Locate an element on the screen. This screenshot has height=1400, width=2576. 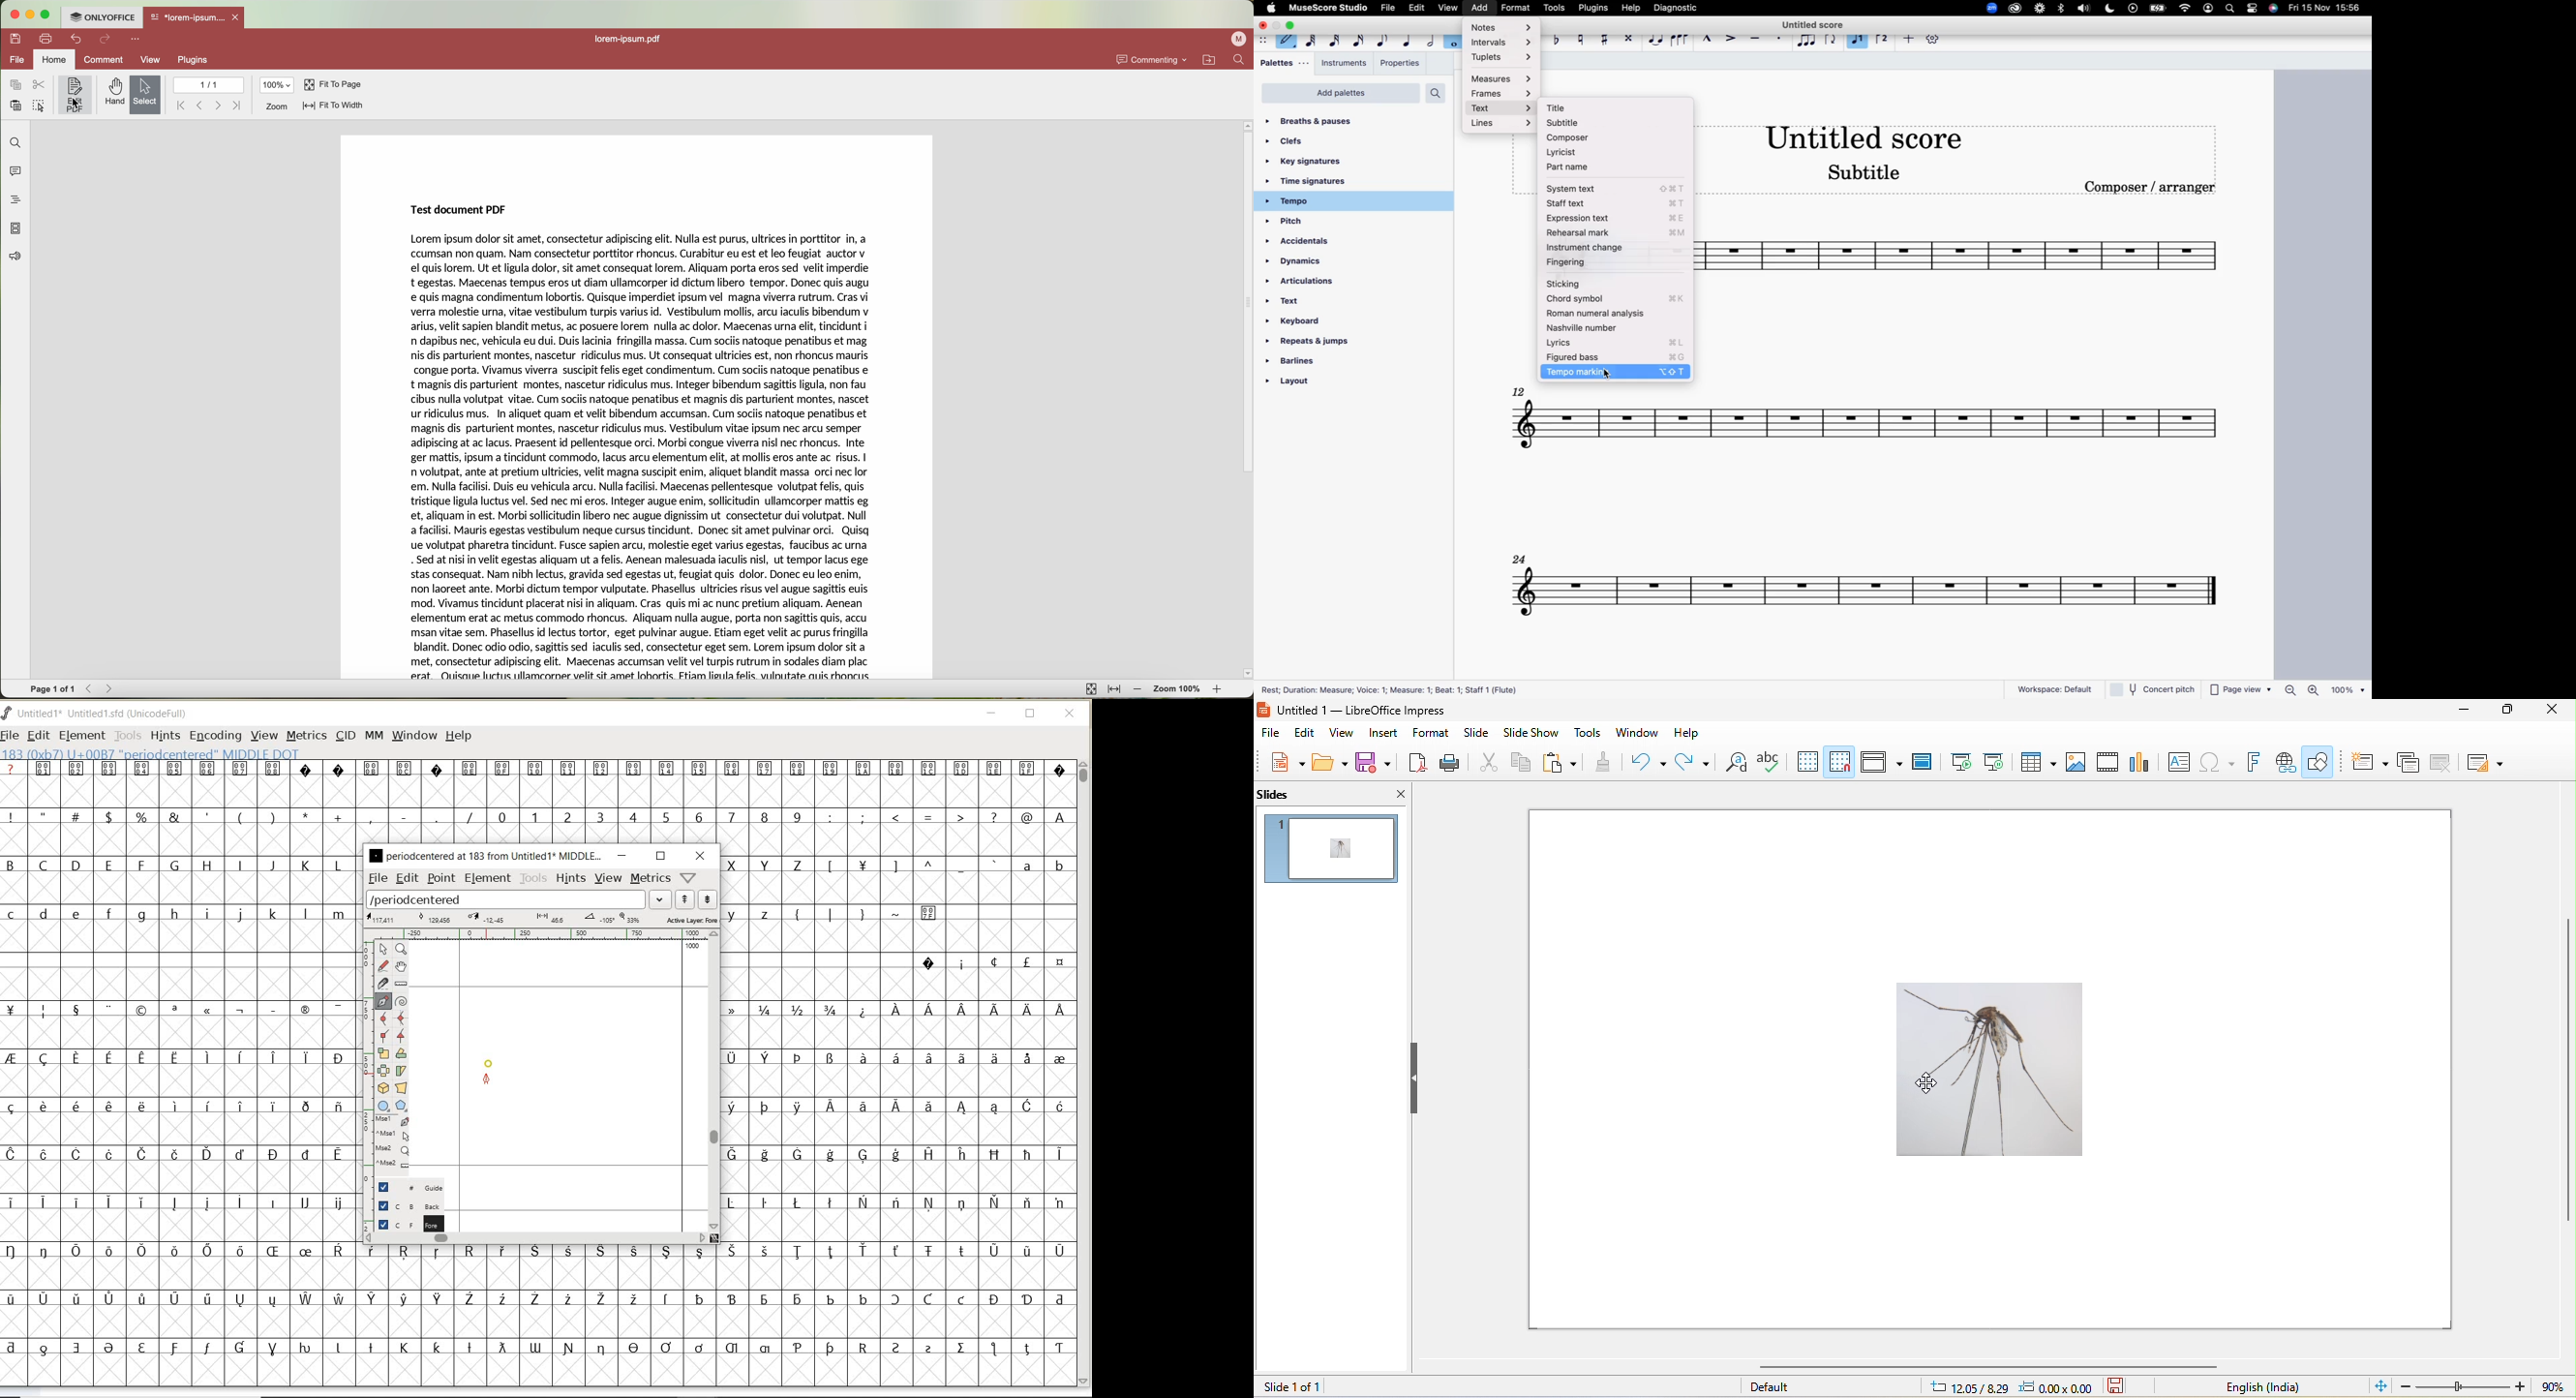
default is located at coordinates (1775, 1385).